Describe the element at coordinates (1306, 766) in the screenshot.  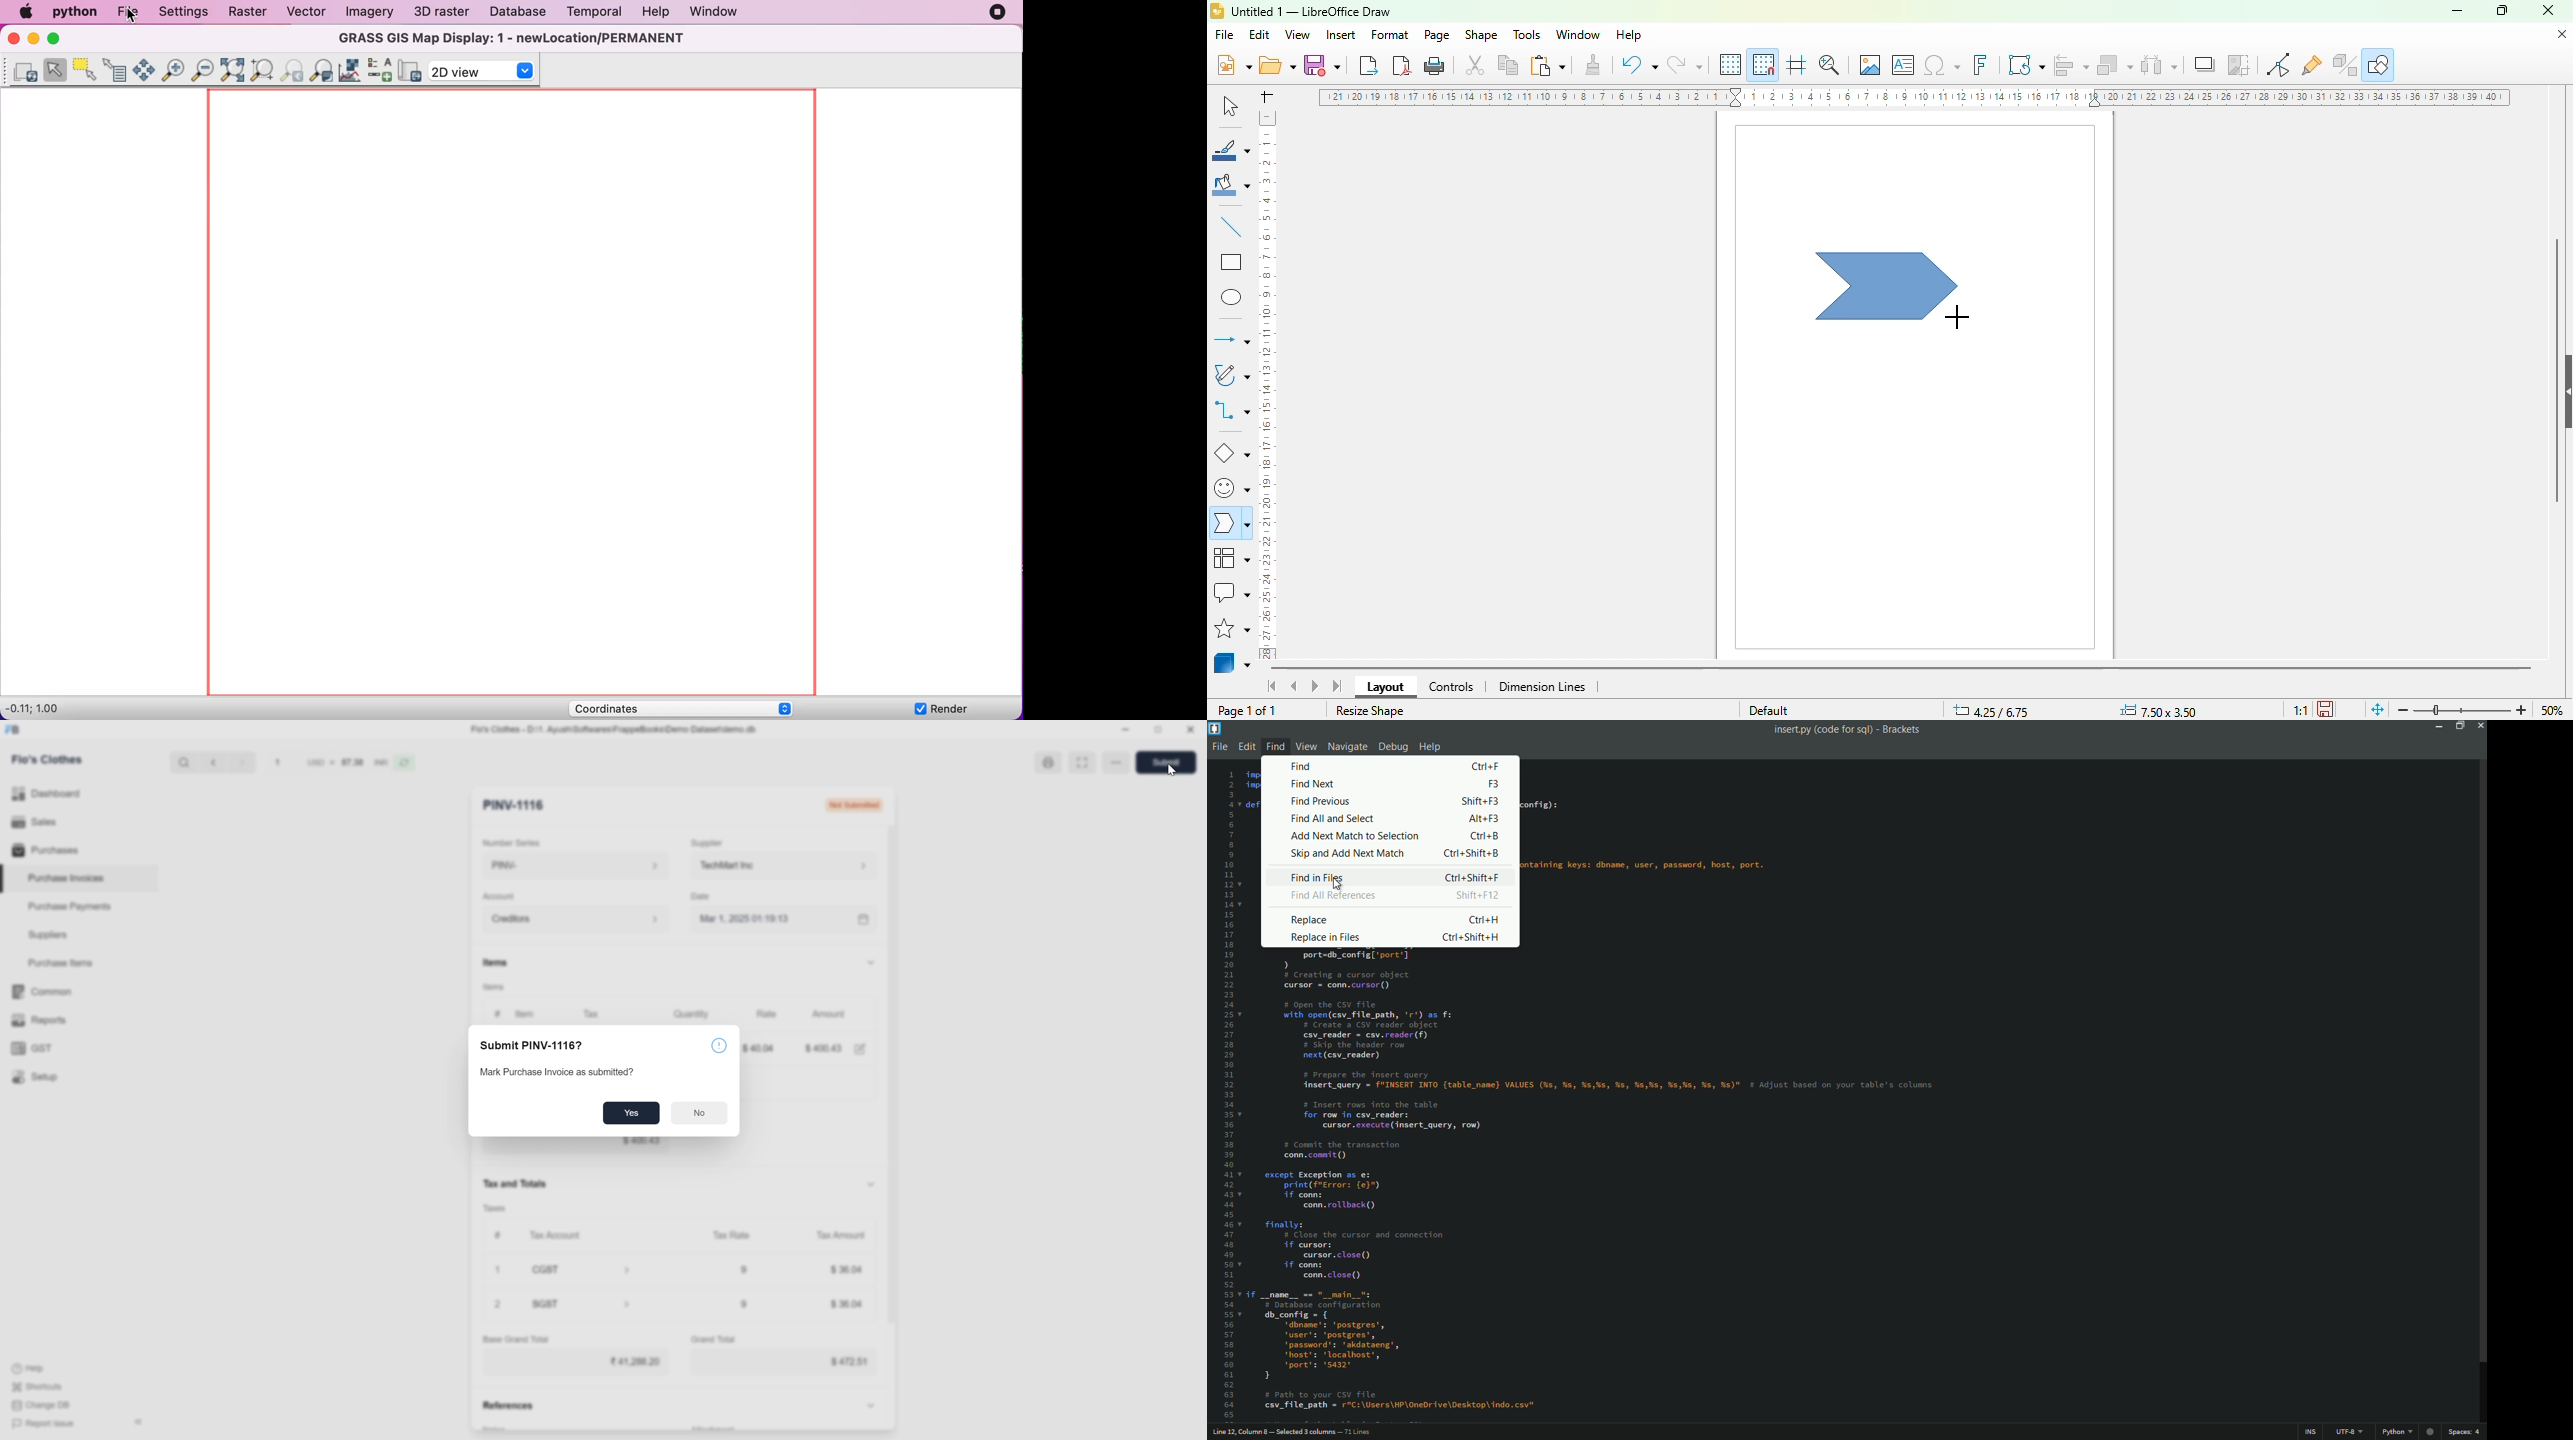
I see `find` at that location.